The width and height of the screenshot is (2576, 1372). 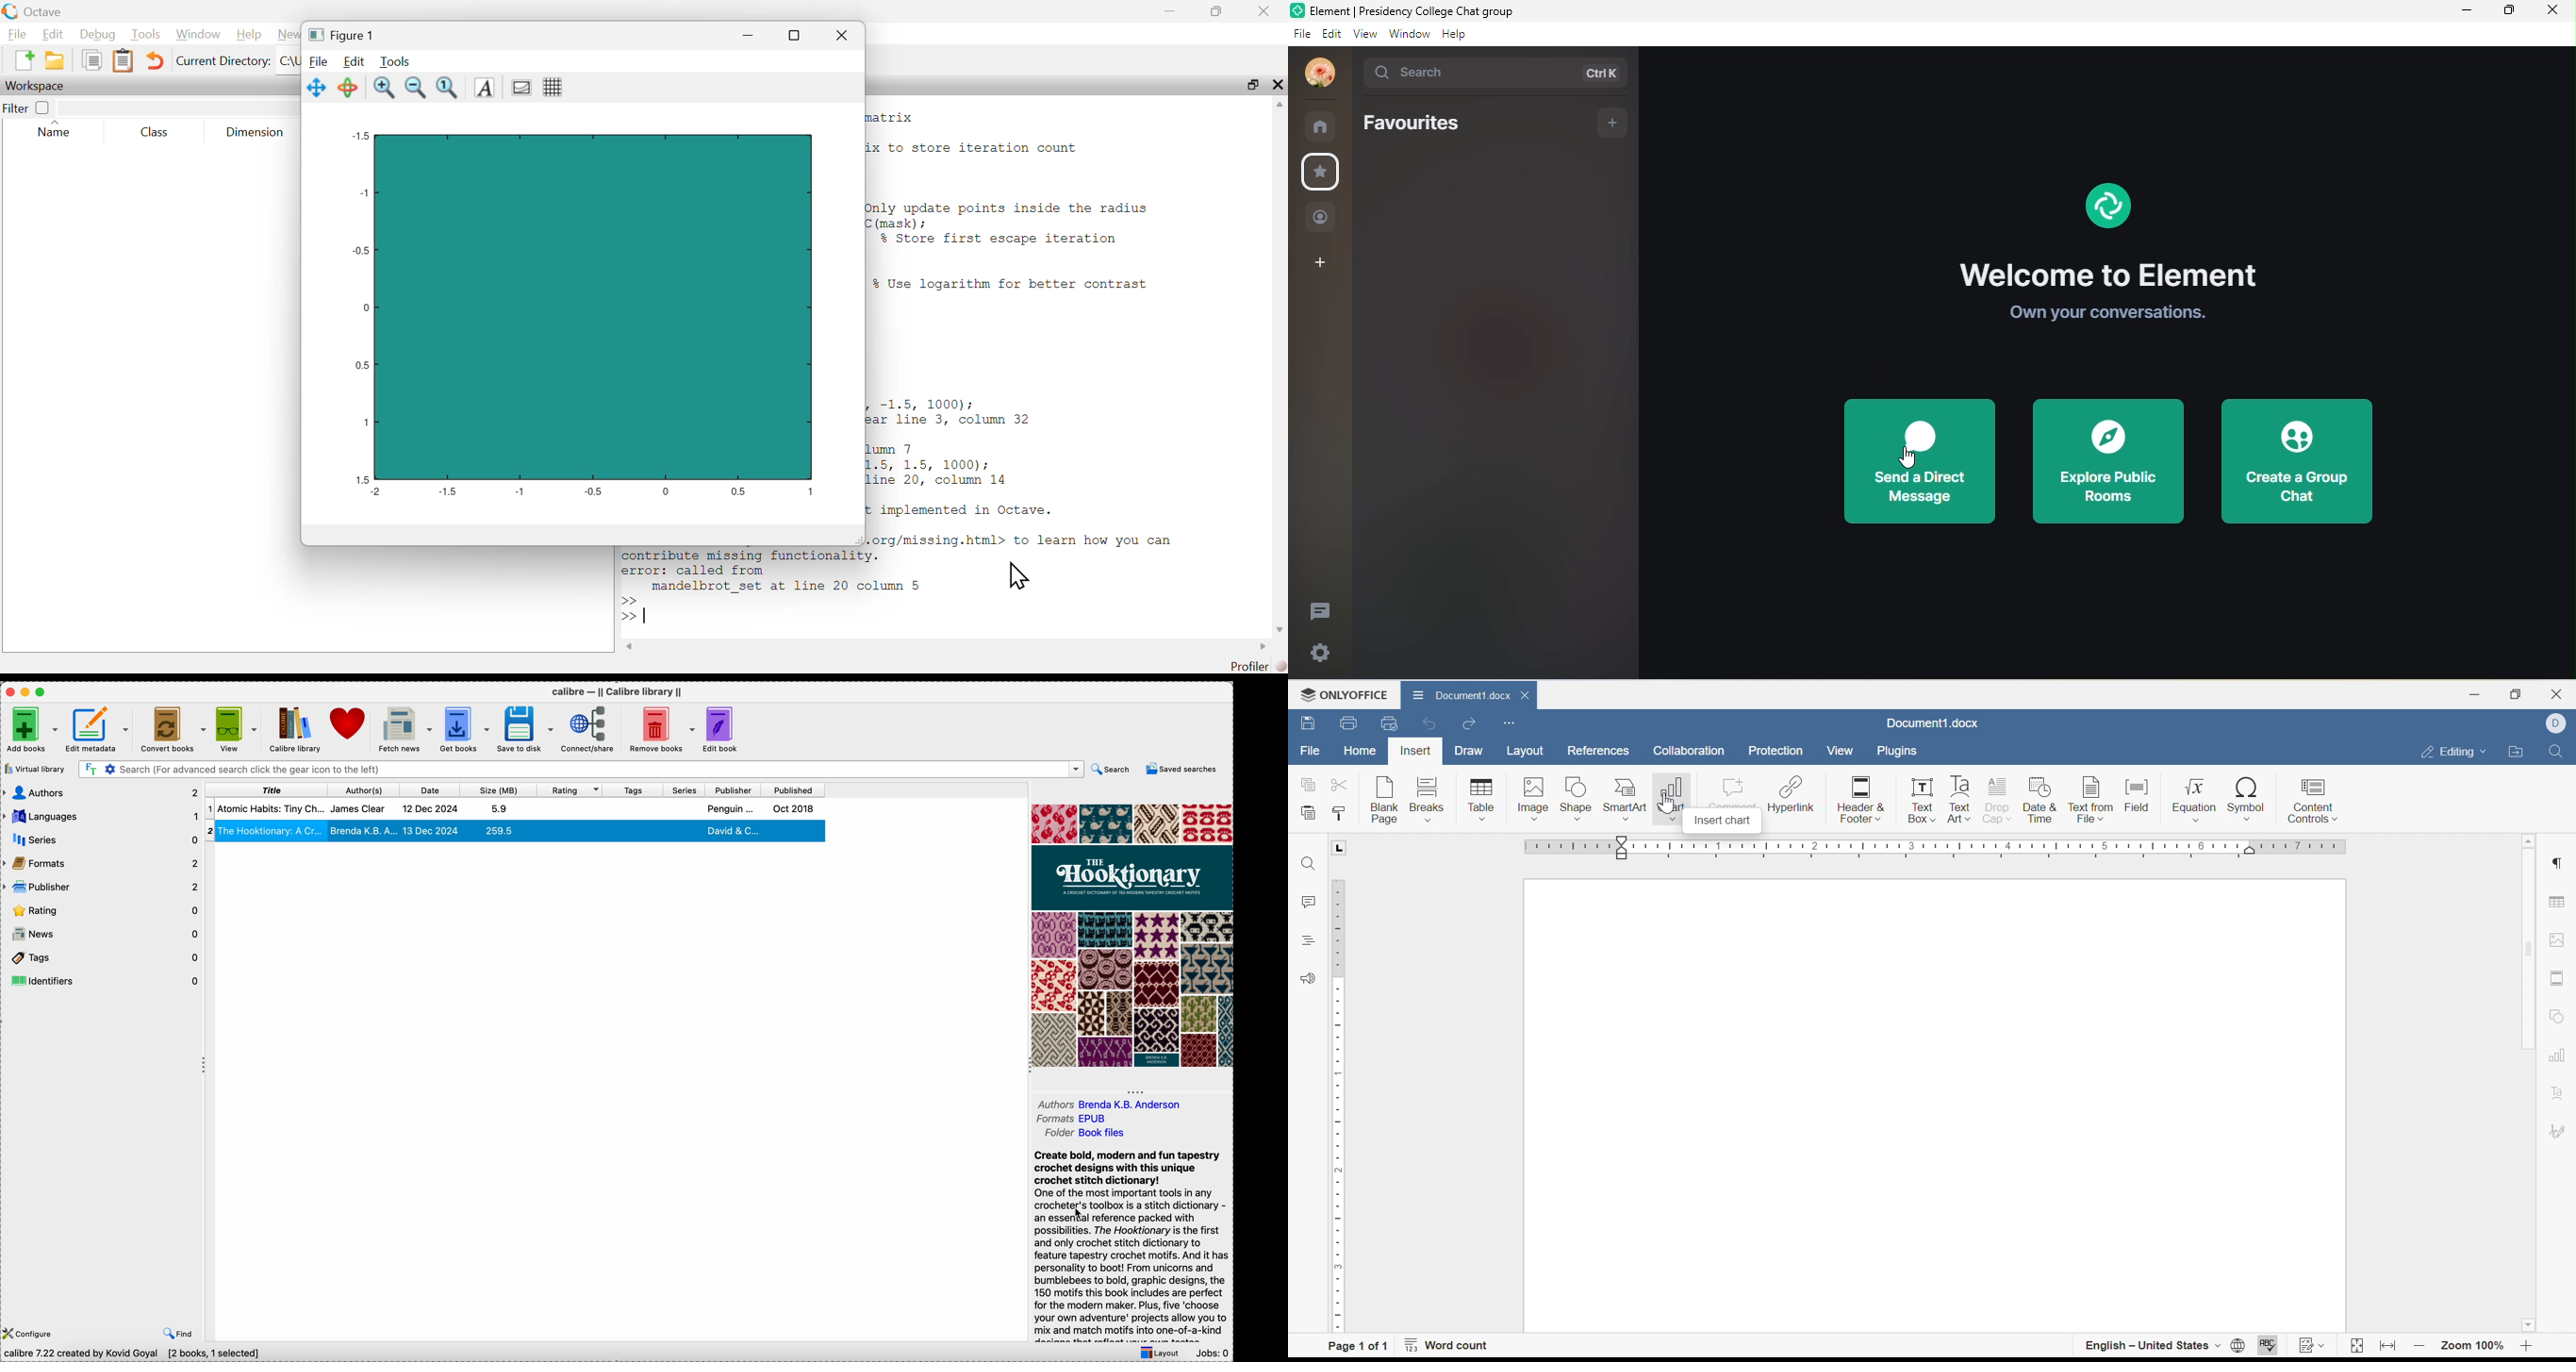 What do you see at coordinates (346, 88) in the screenshot?
I see `rotate` at bounding box center [346, 88].